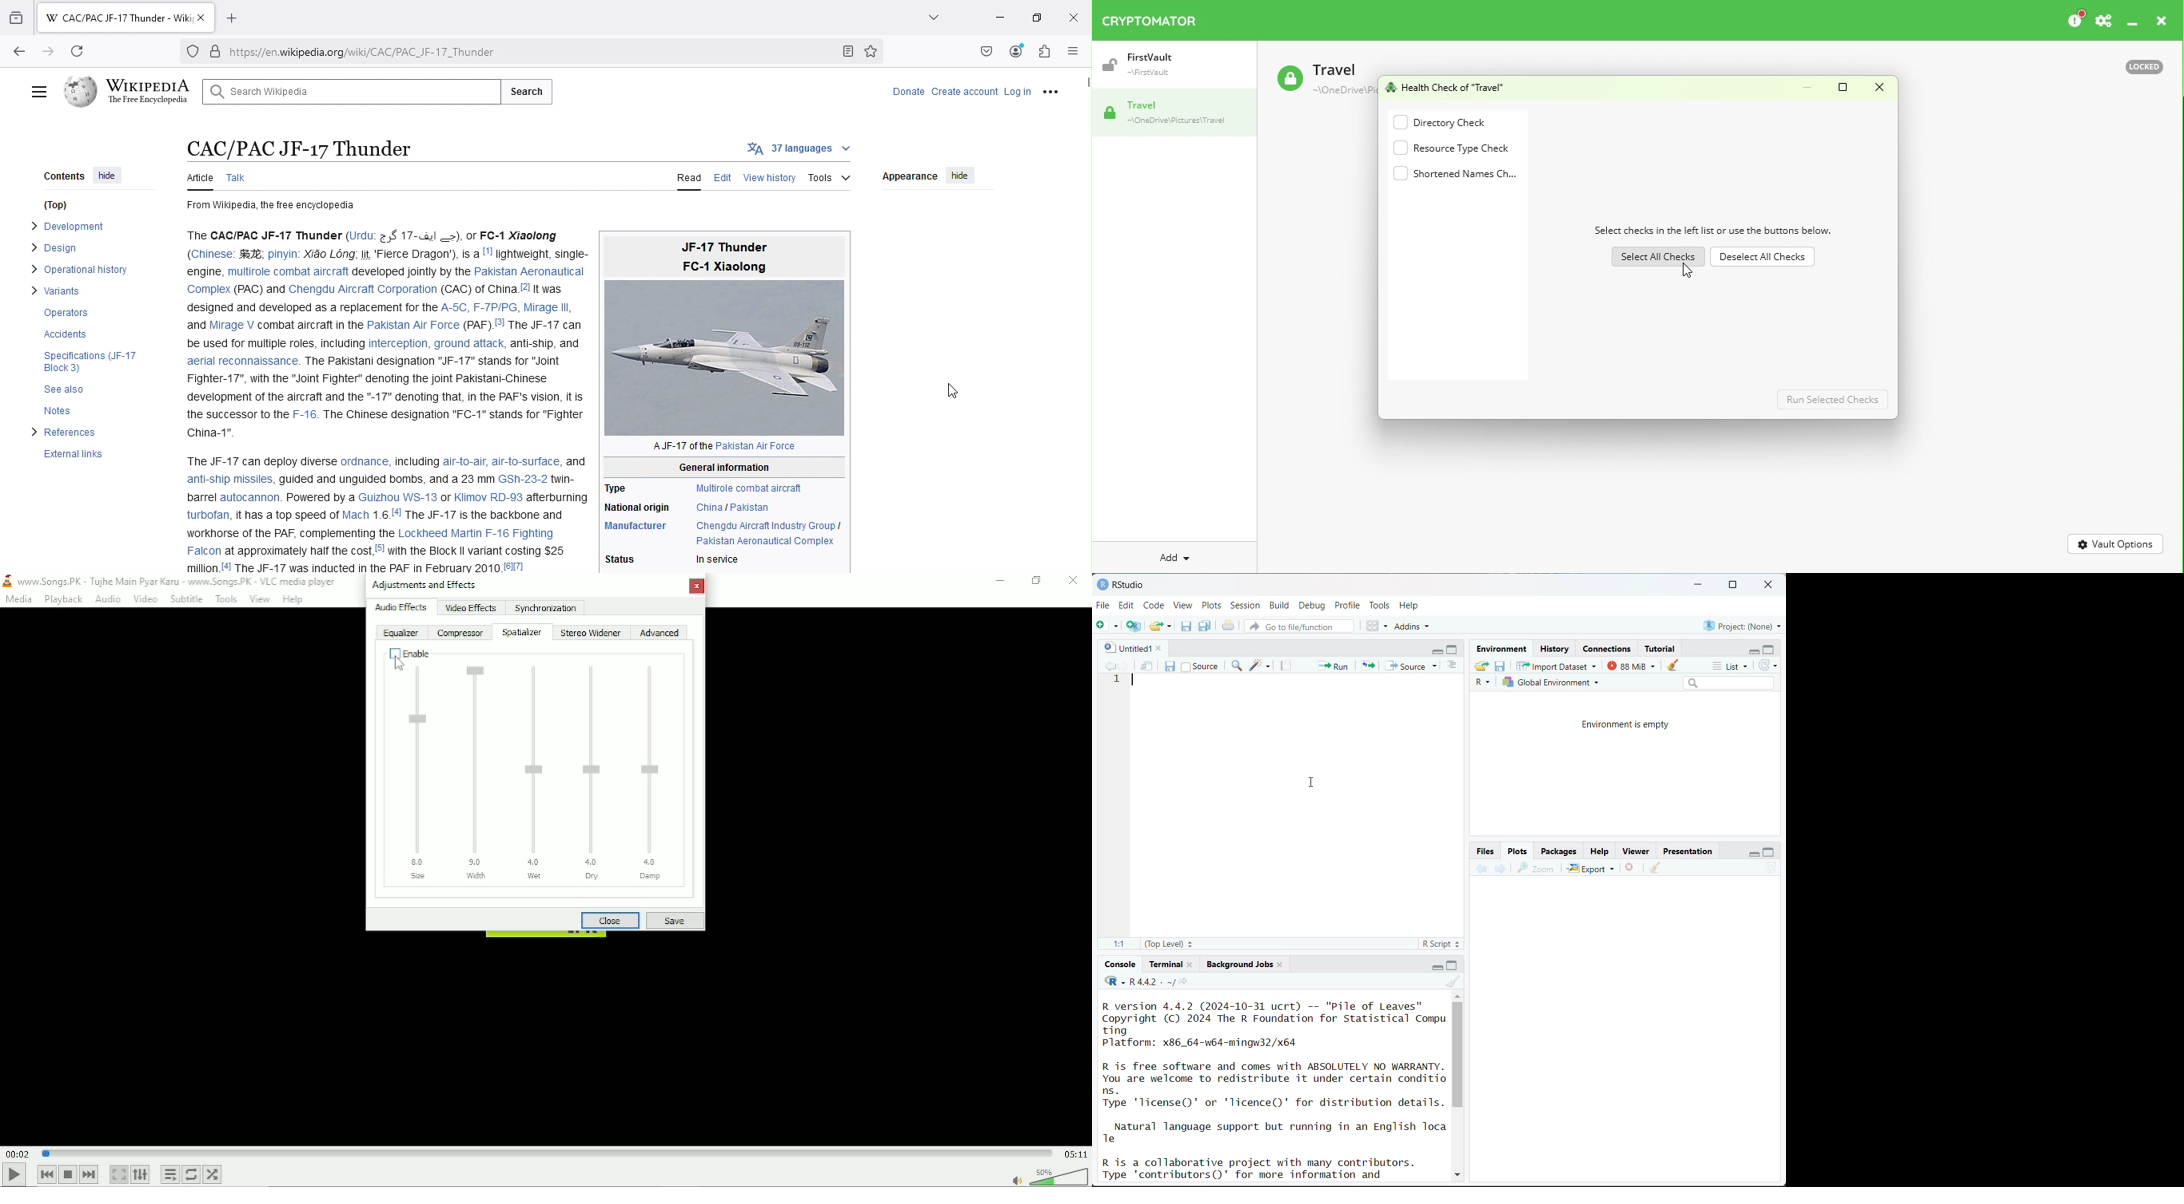 The width and height of the screenshot is (2184, 1204). Describe the element at coordinates (1689, 852) in the screenshot. I see `Presentation` at that location.